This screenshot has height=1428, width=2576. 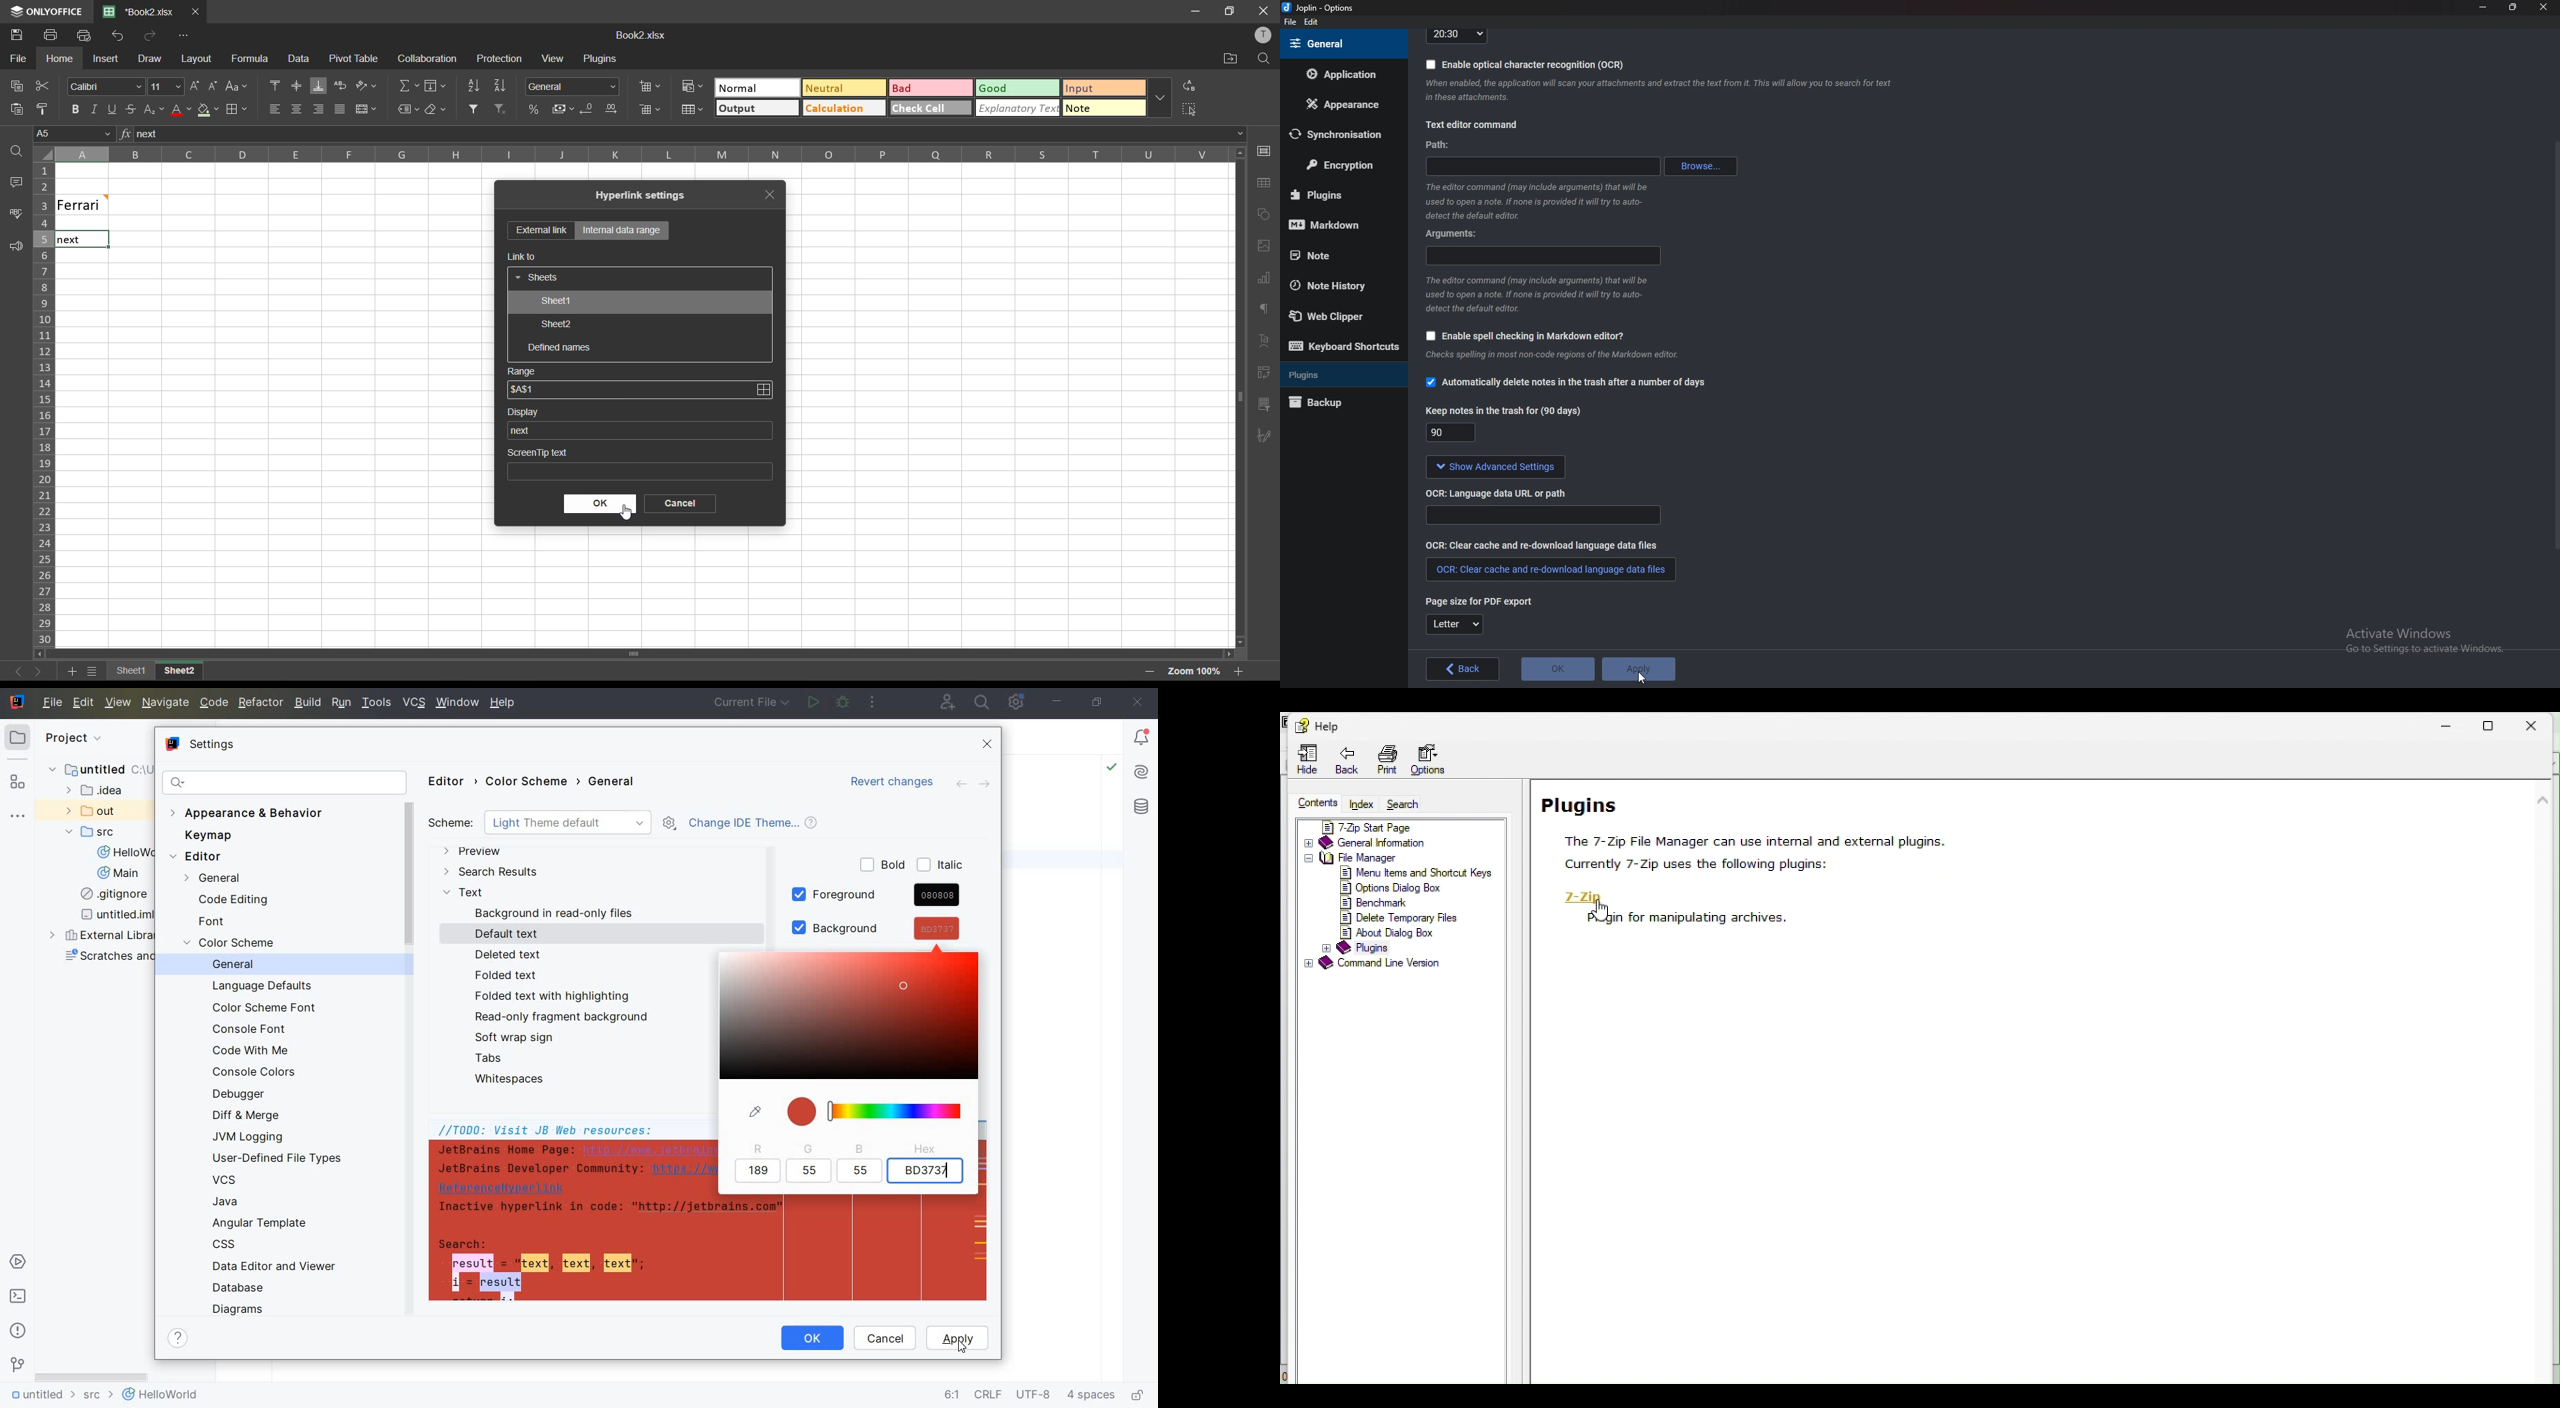 I want to click on joplin, so click(x=1321, y=9).